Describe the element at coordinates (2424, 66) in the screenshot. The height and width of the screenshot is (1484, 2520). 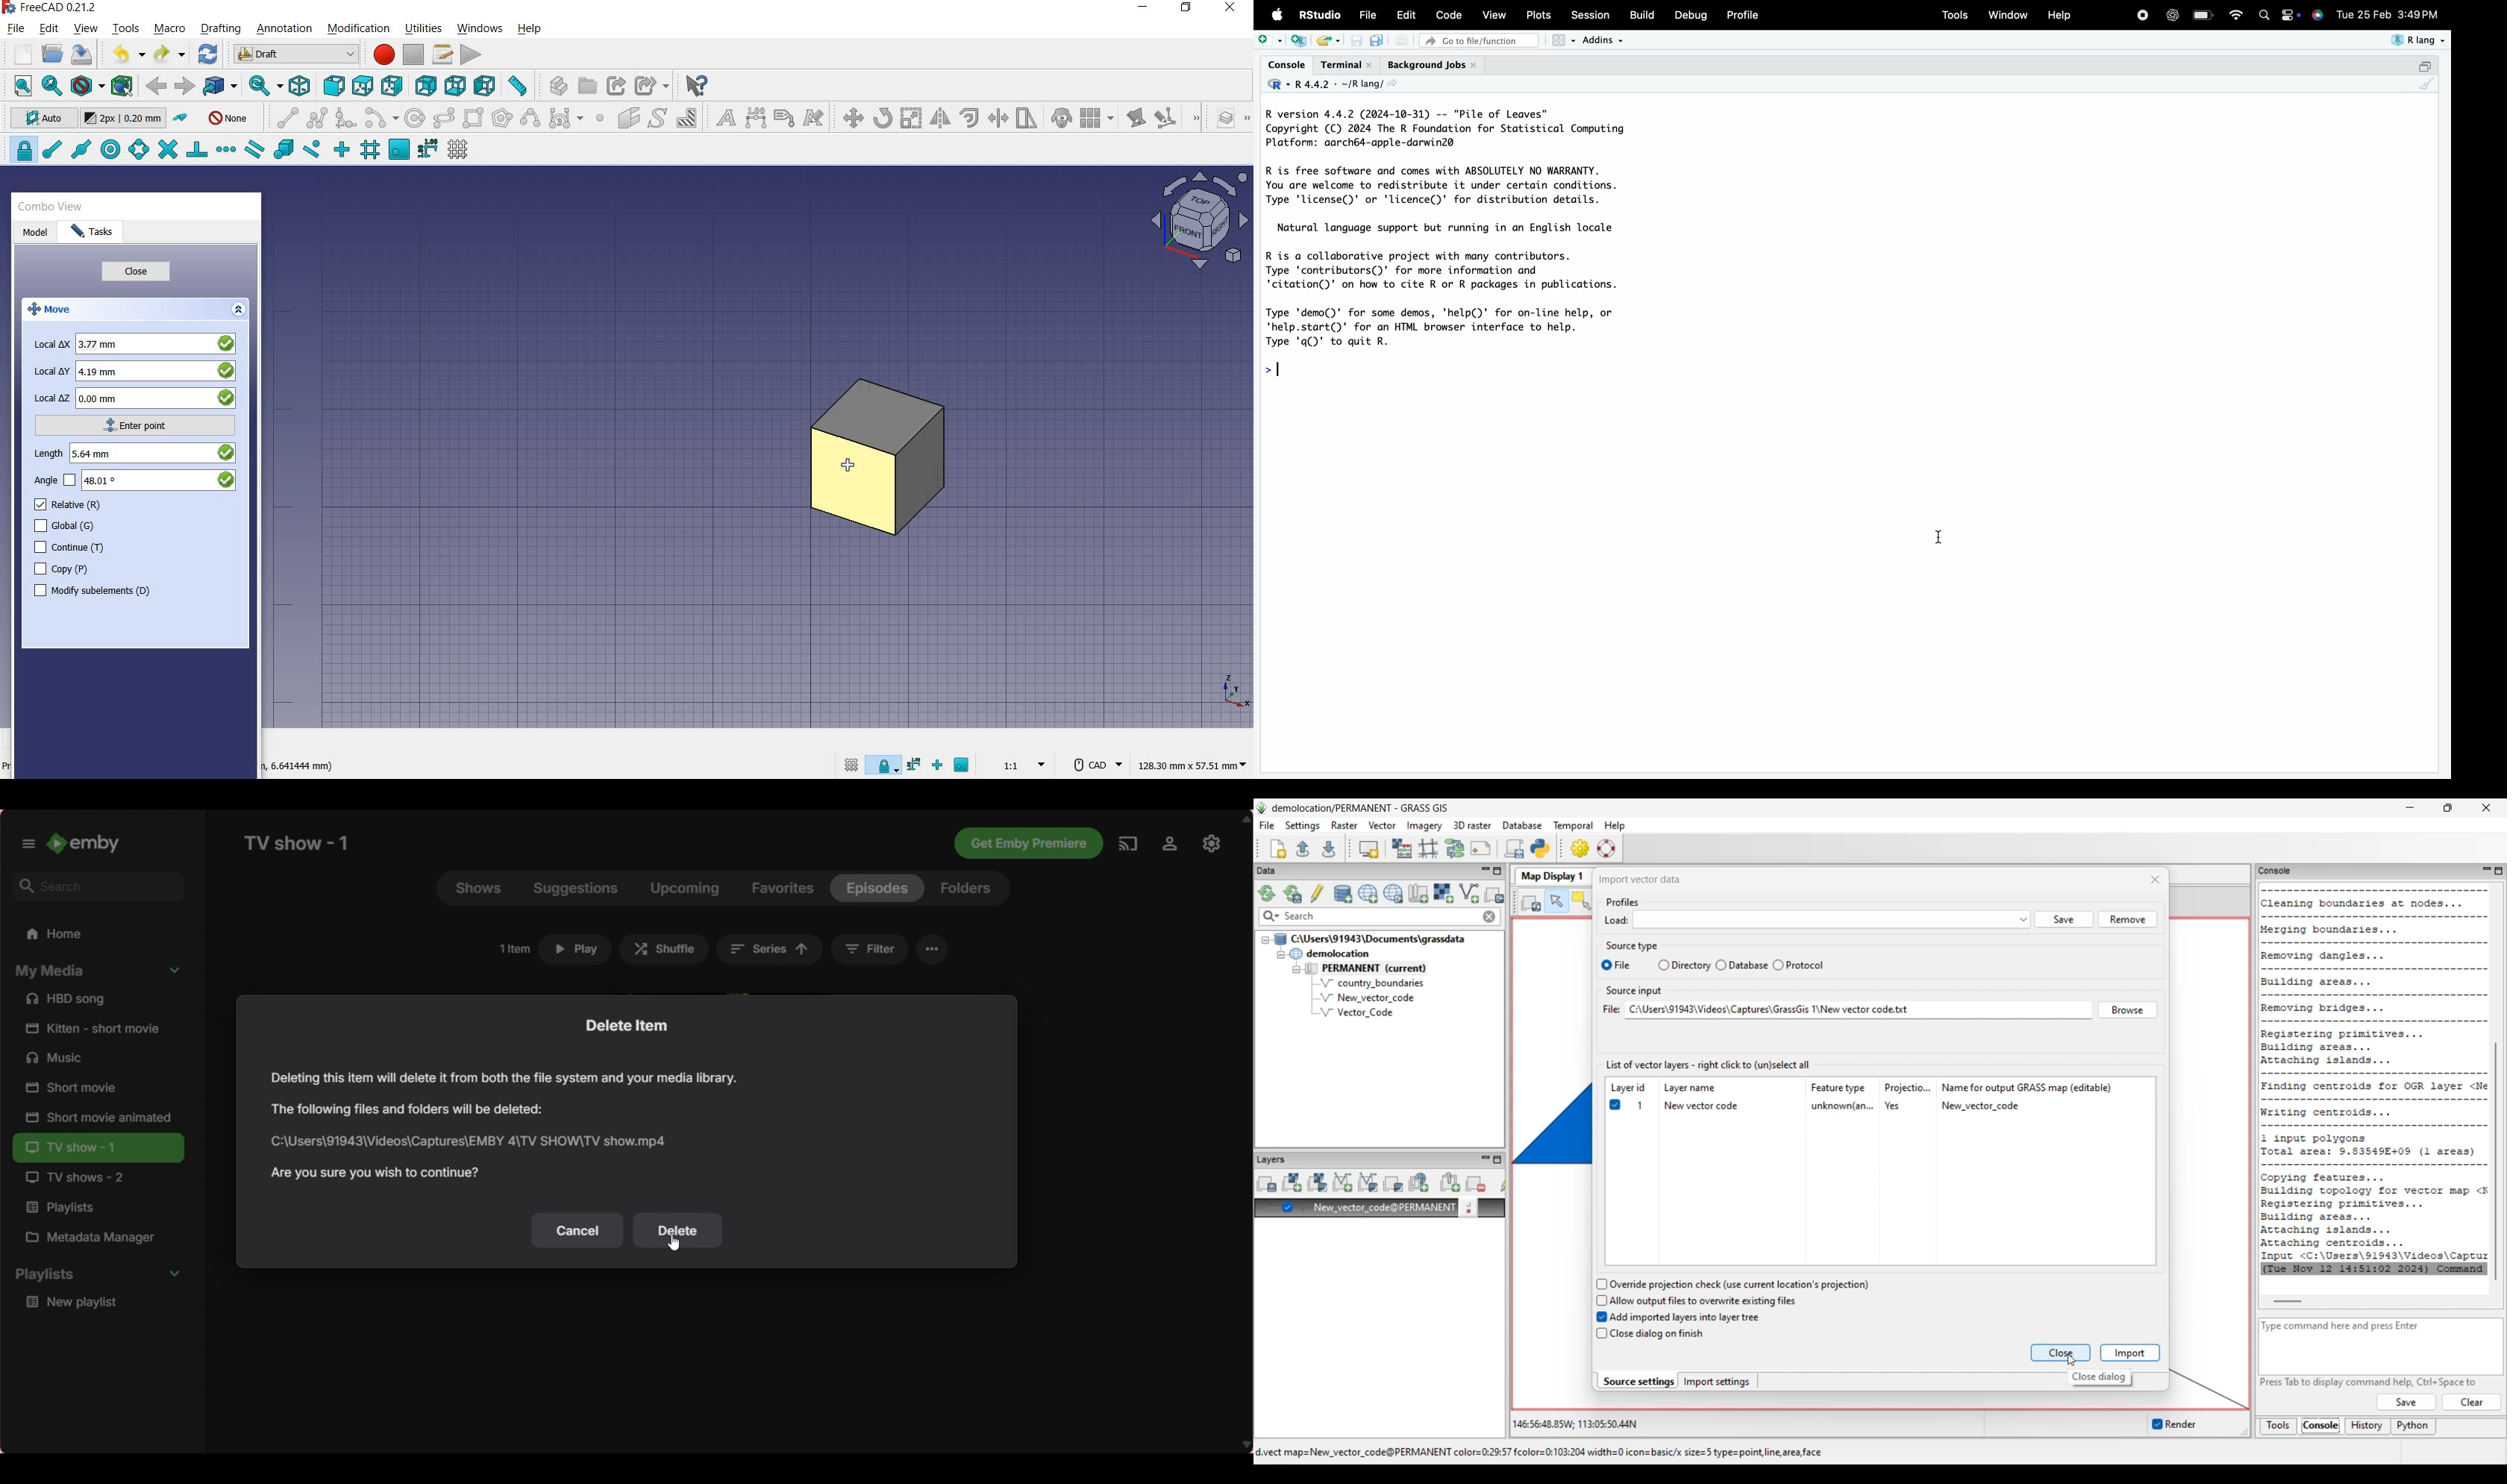
I see `maximize` at that location.